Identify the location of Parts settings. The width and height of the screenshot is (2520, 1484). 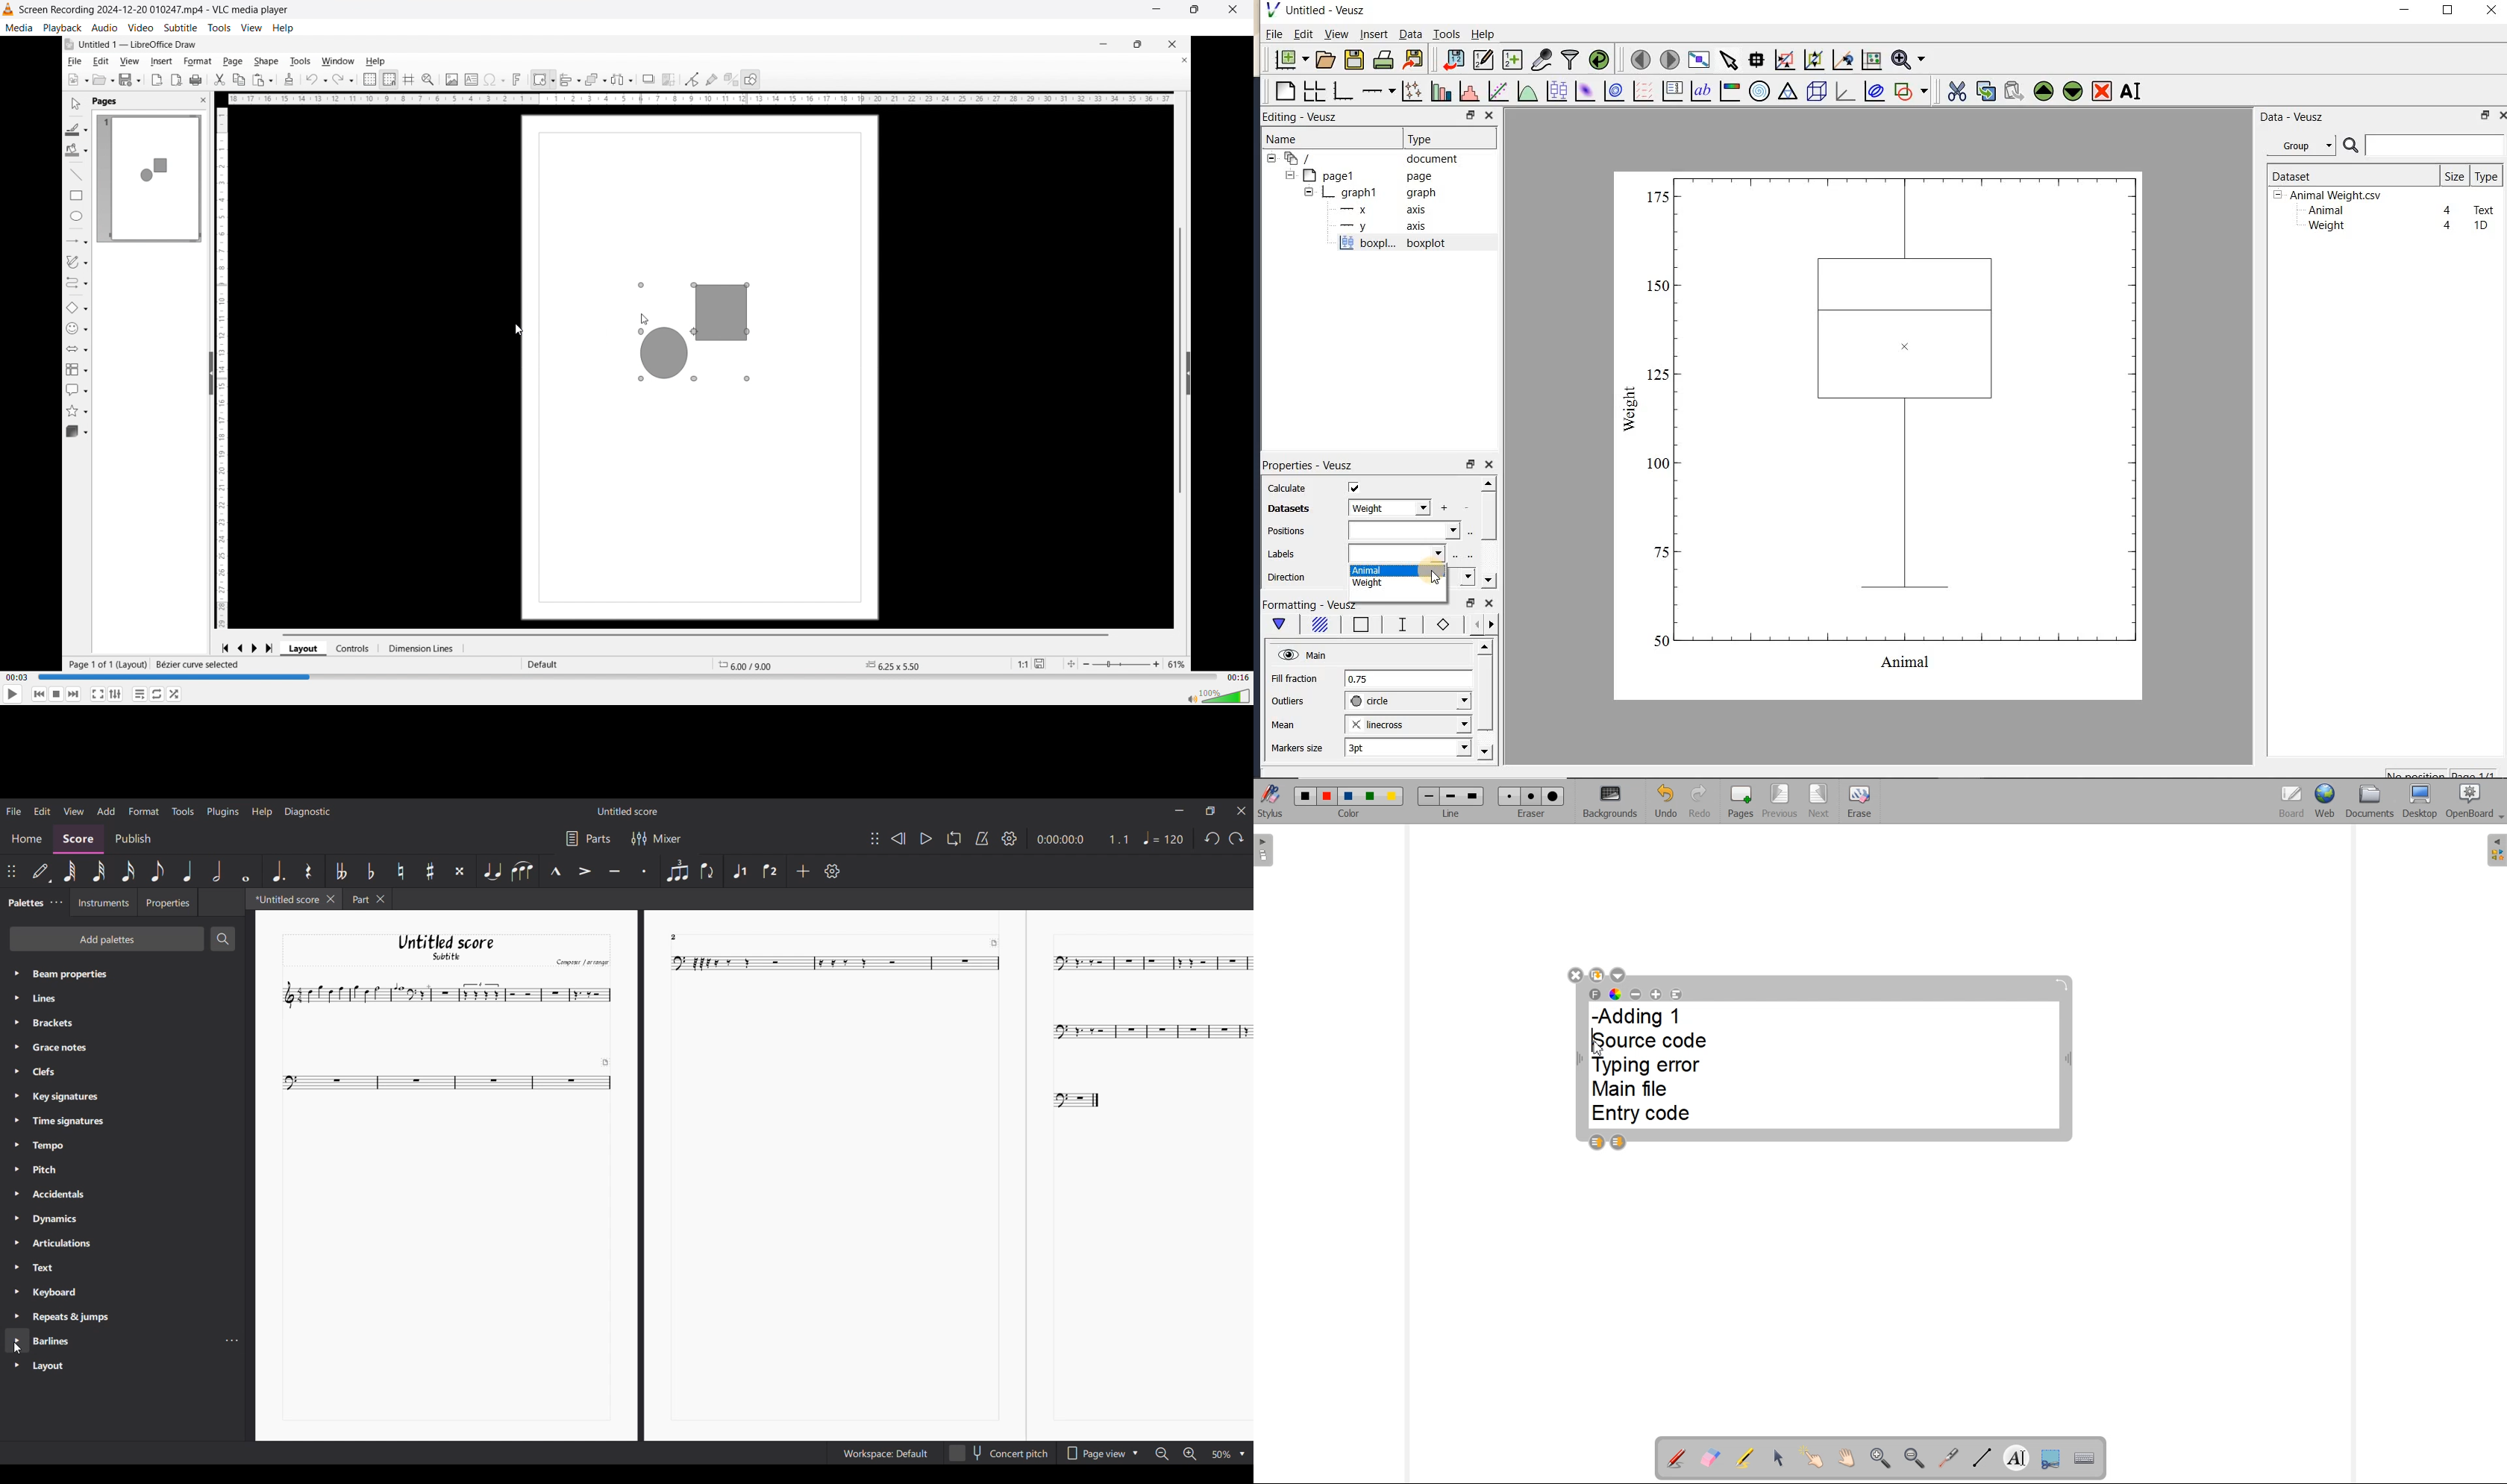
(588, 838).